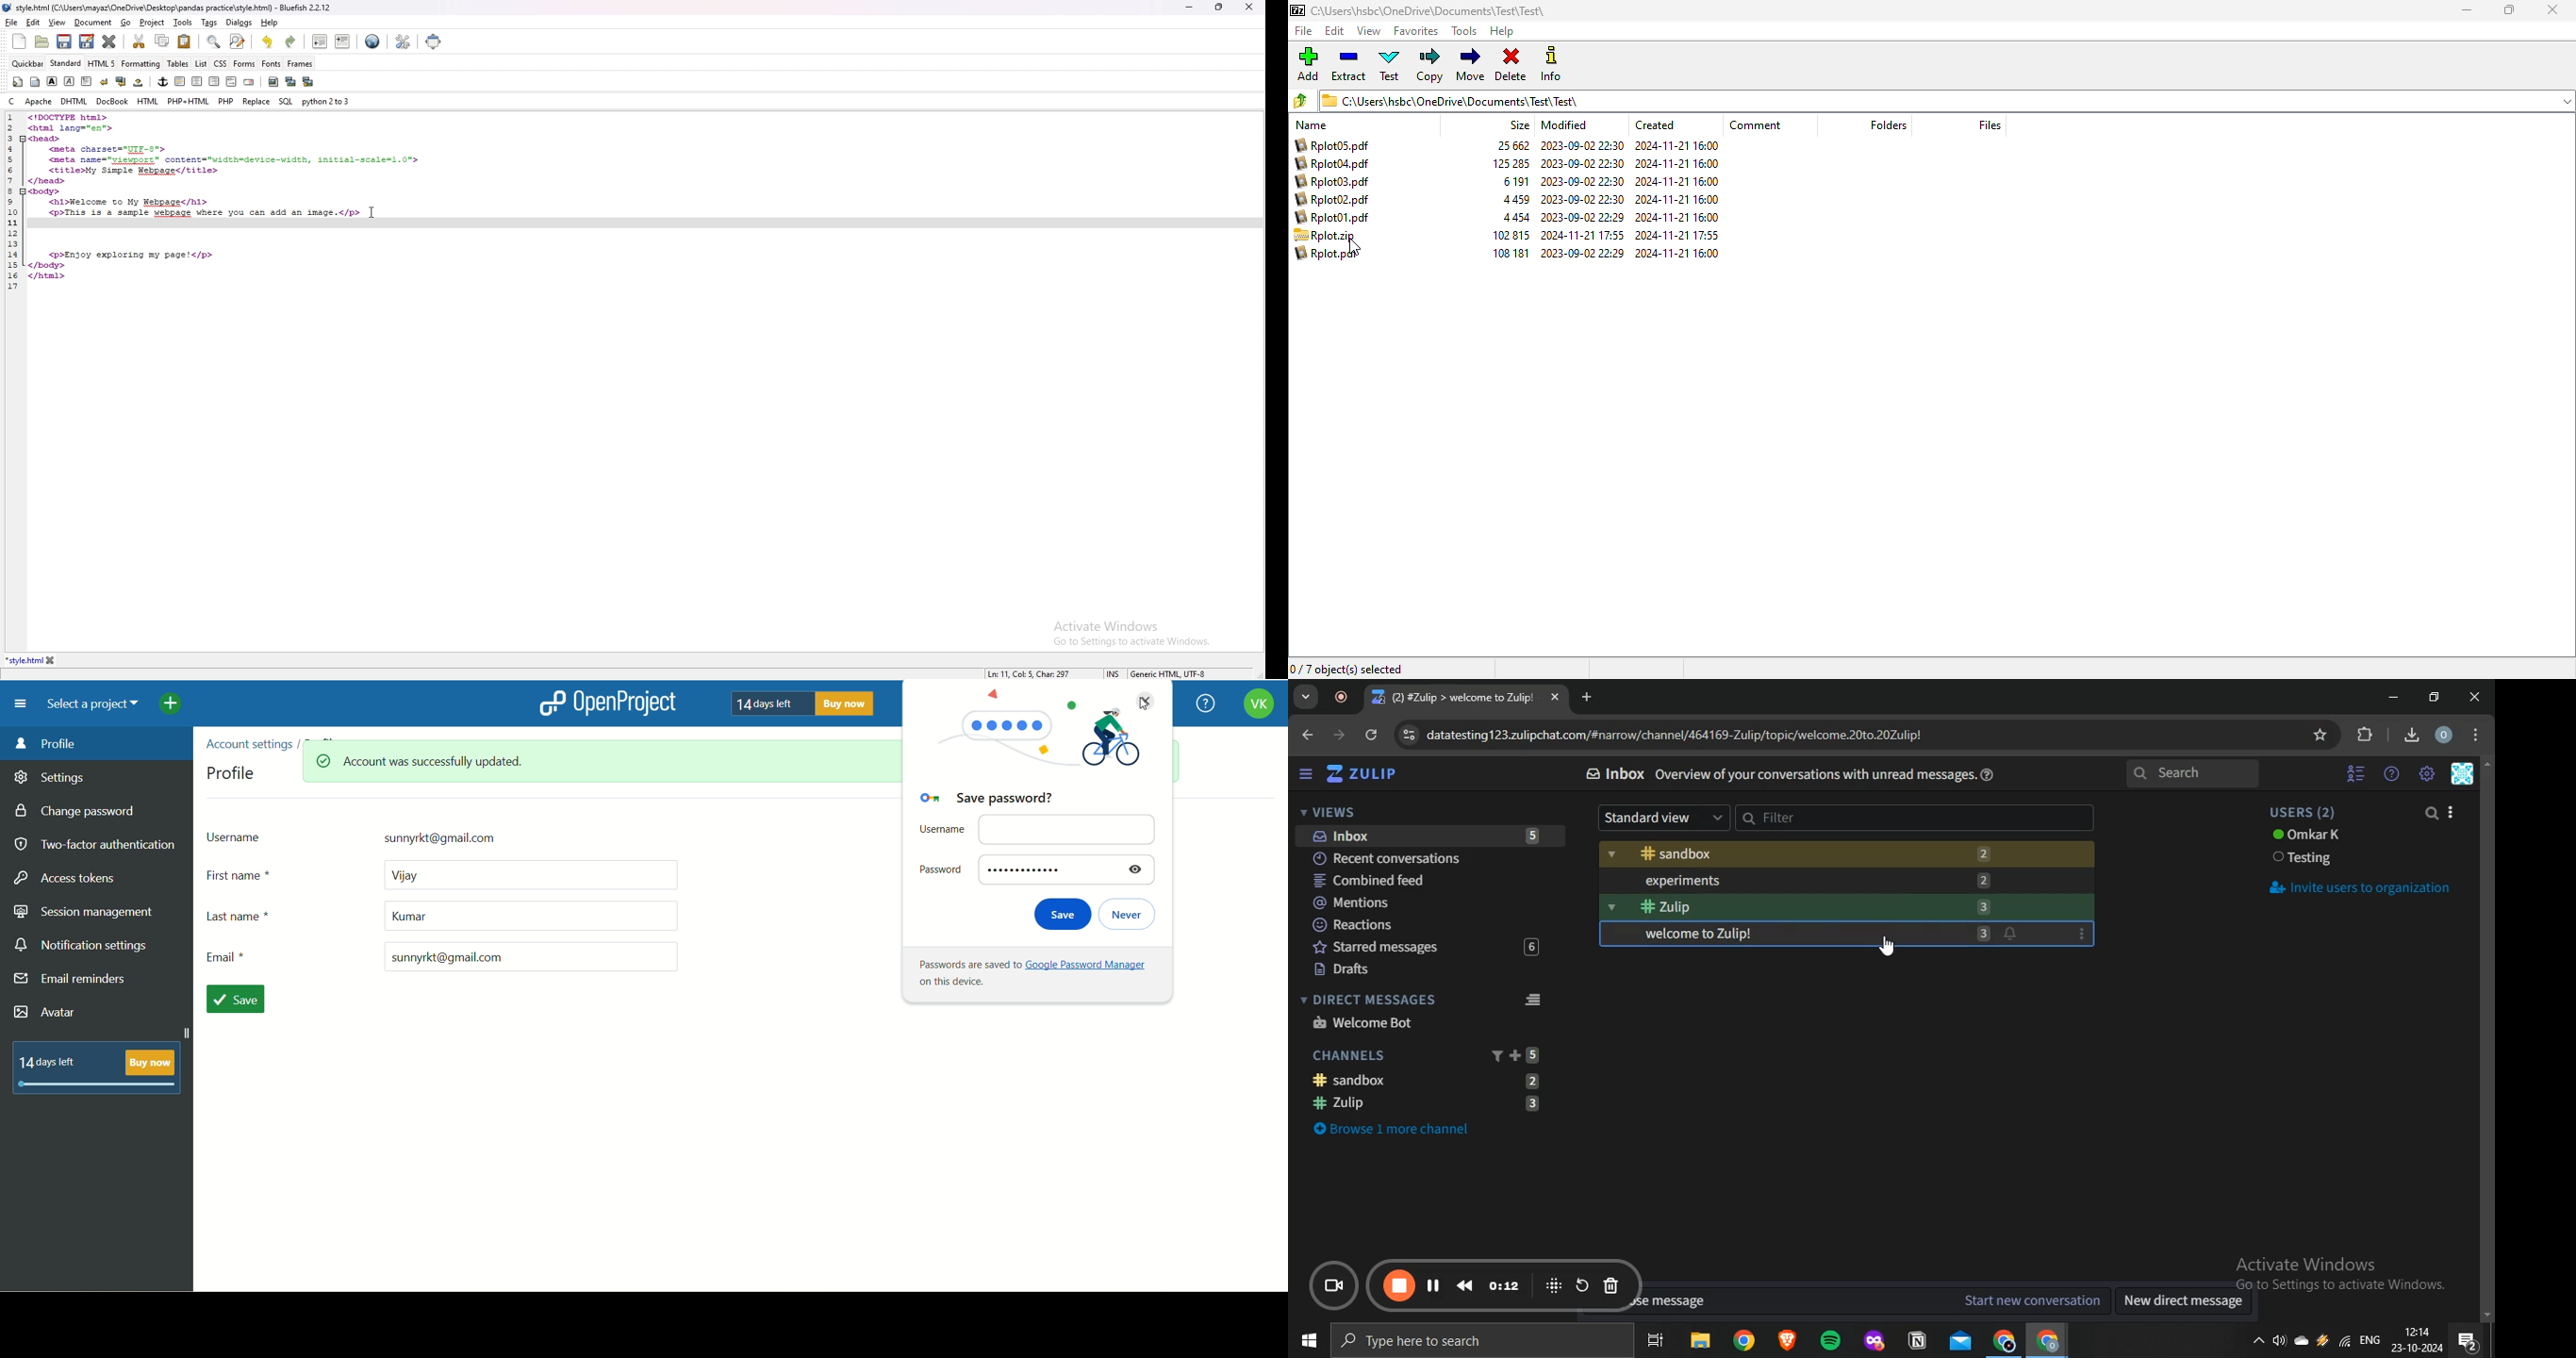  What do you see at coordinates (1423, 835) in the screenshot?
I see `inbox` at bounding box center [1423, 835].